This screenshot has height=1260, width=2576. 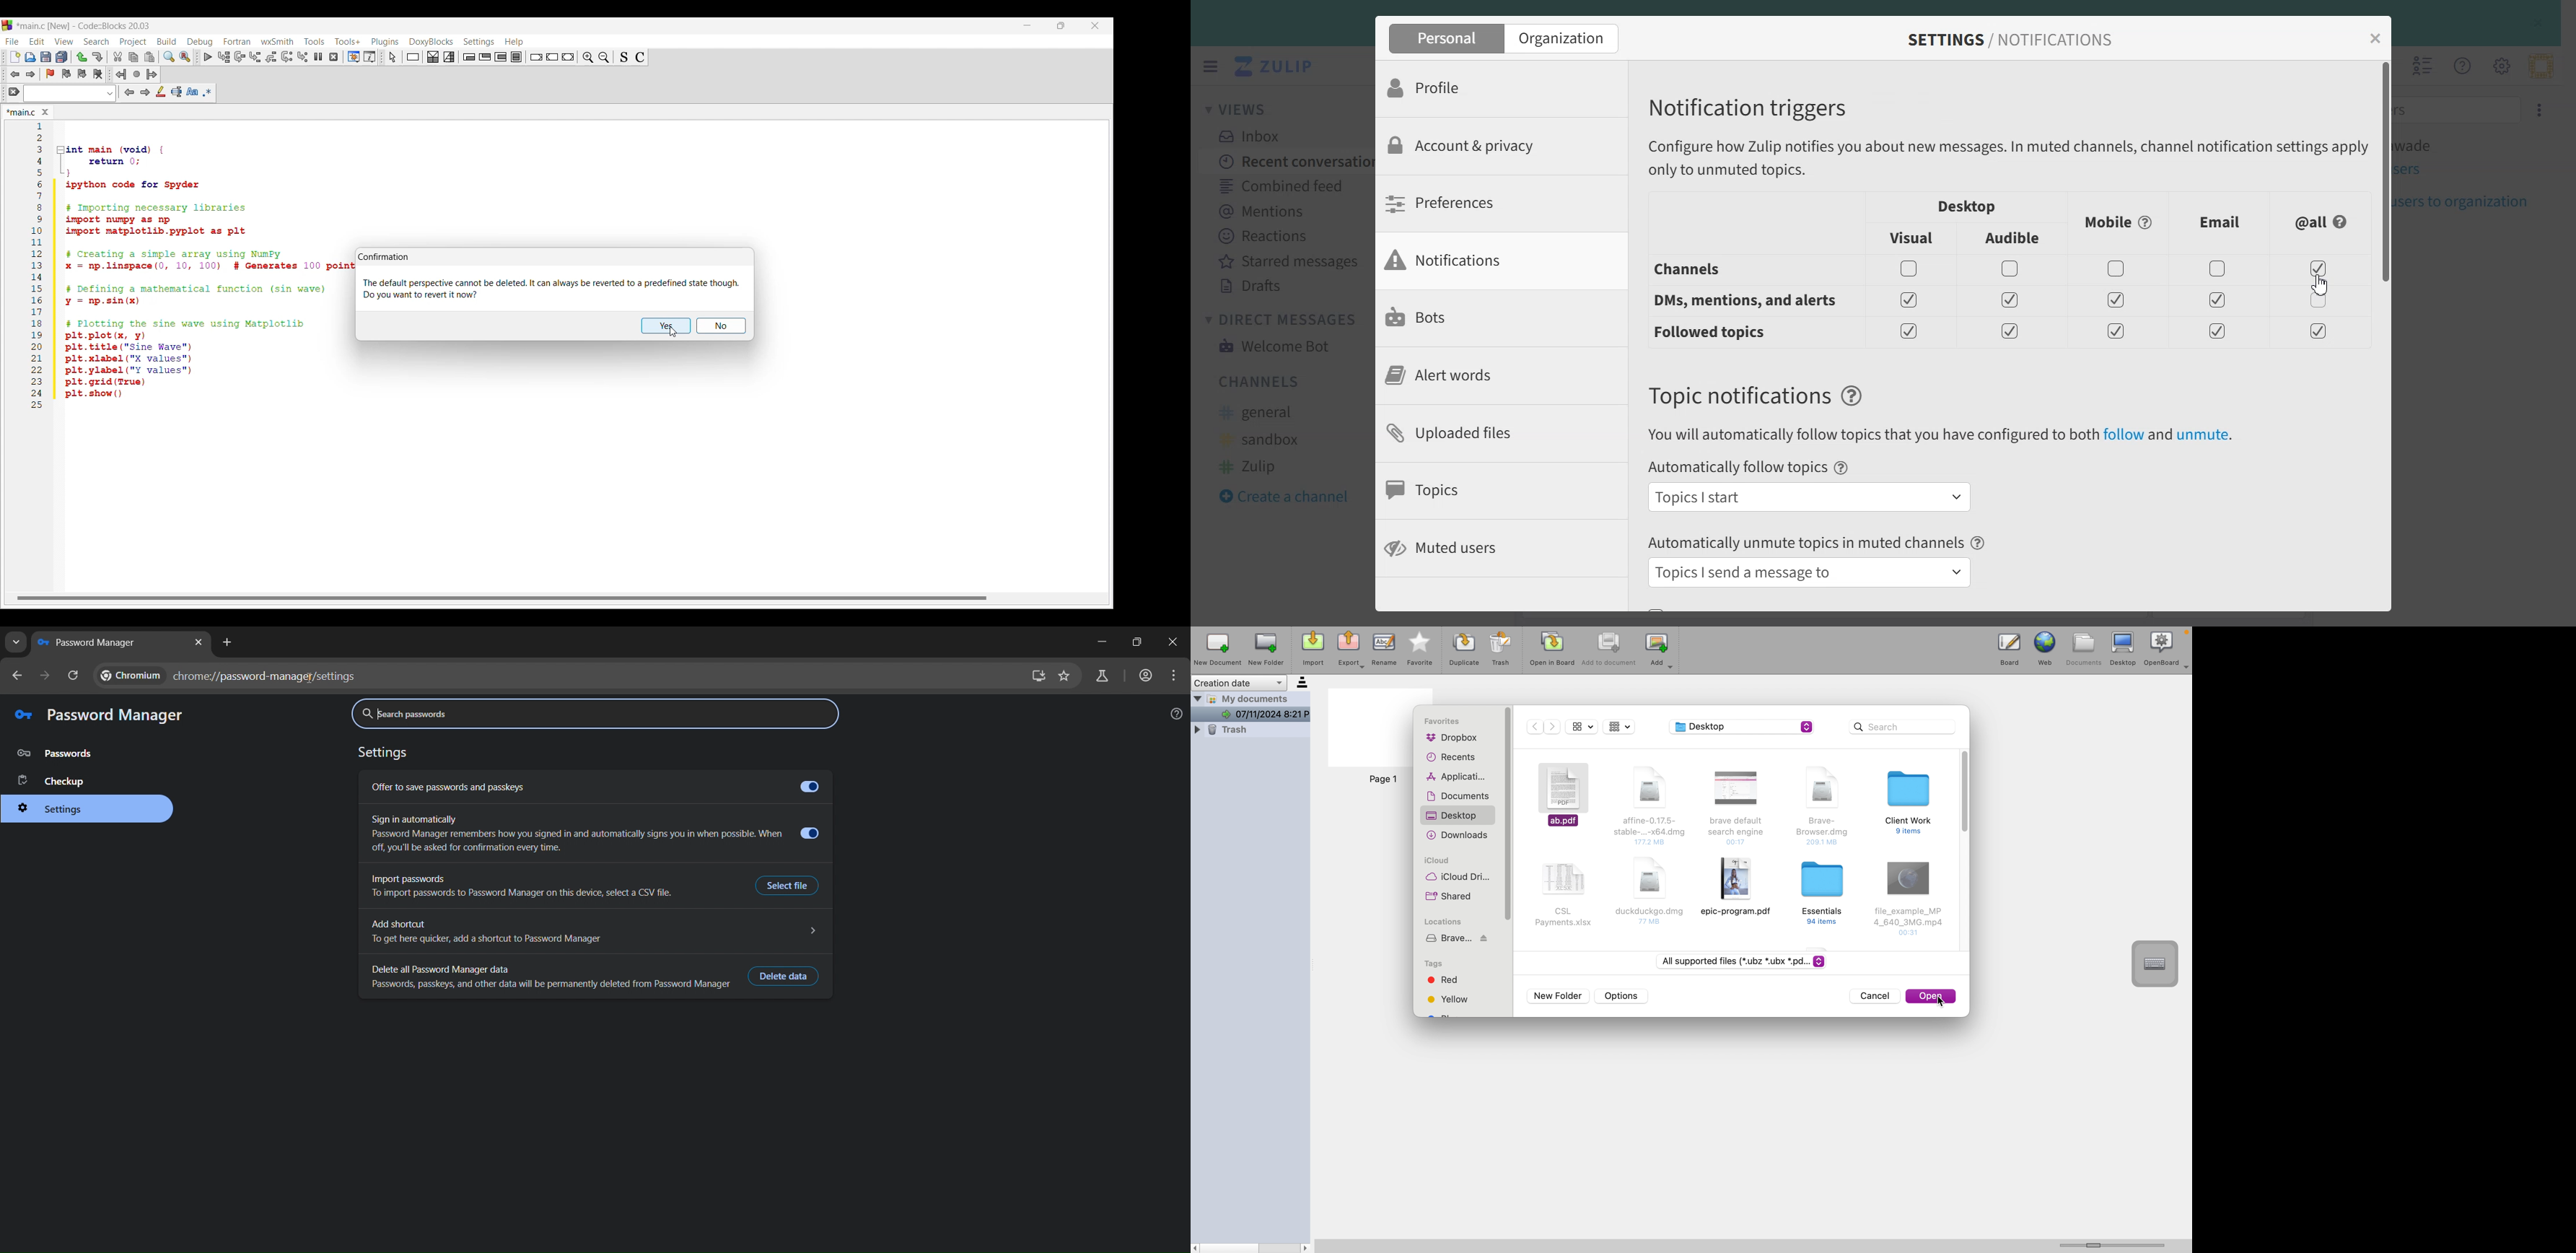 What do you see at coordinates (1458, 938) in the screenshot?
I see `brave` at bounding box center [1458, 938].